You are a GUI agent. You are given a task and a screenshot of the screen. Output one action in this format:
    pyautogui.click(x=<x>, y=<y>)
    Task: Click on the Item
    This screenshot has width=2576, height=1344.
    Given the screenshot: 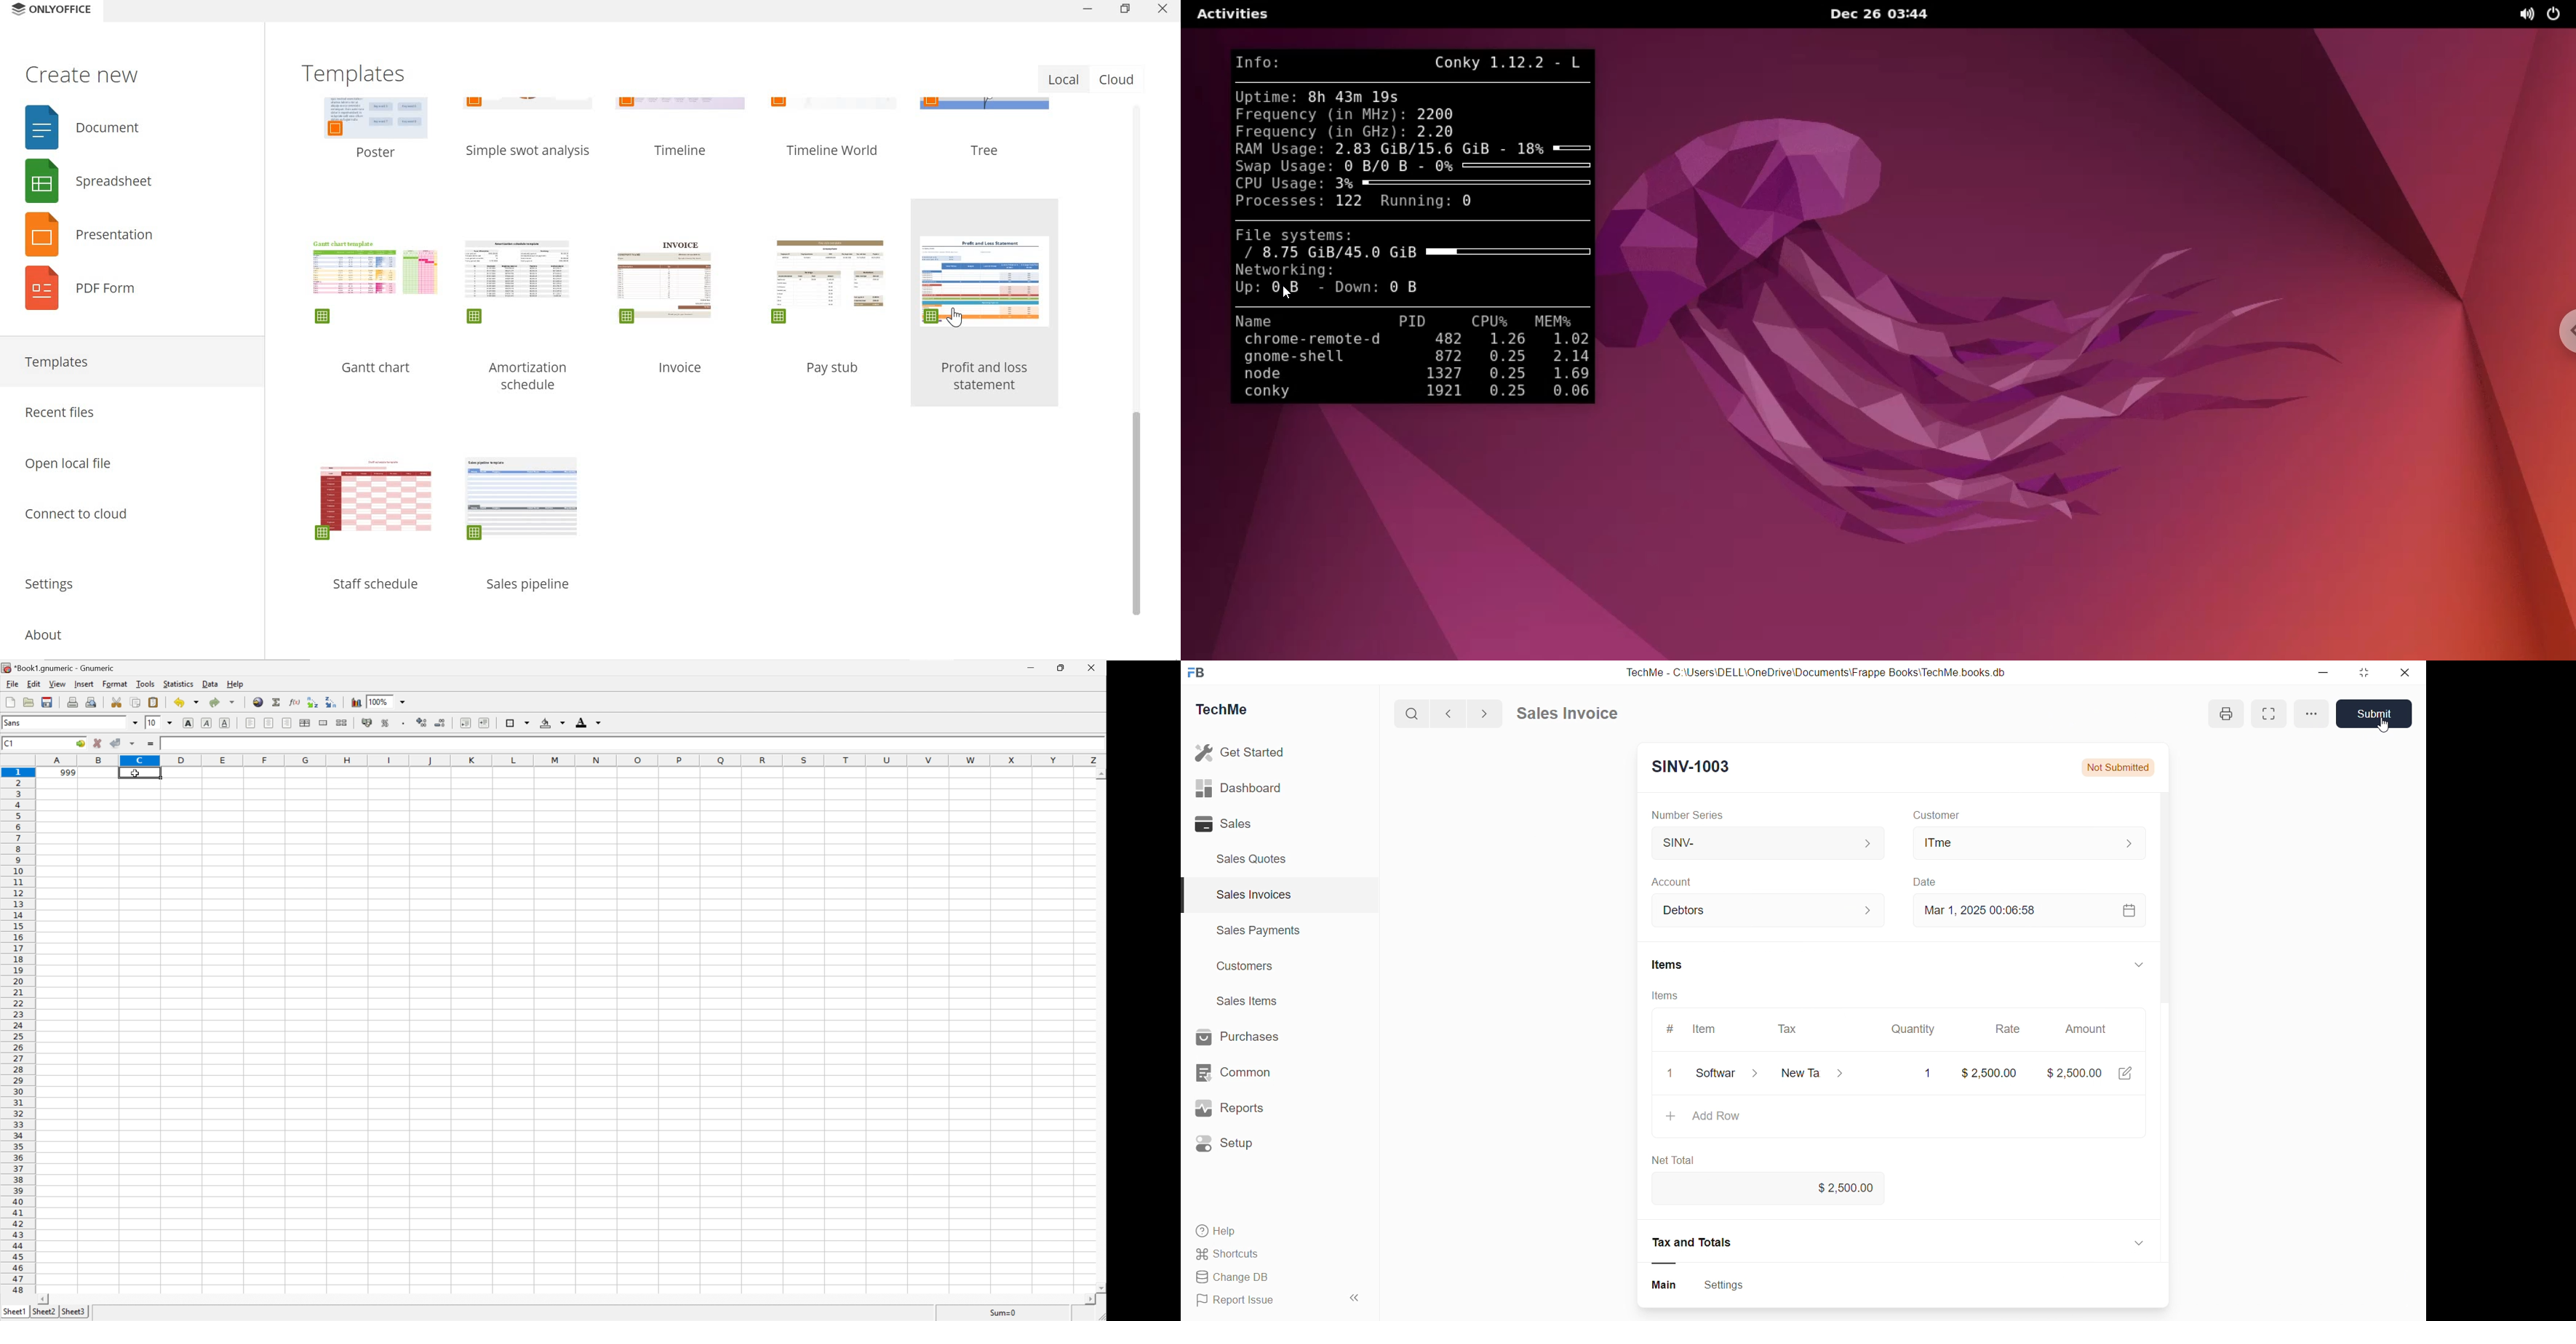 What is the action you would take?
    pyautogui.click(x=1711, y=1028)
    